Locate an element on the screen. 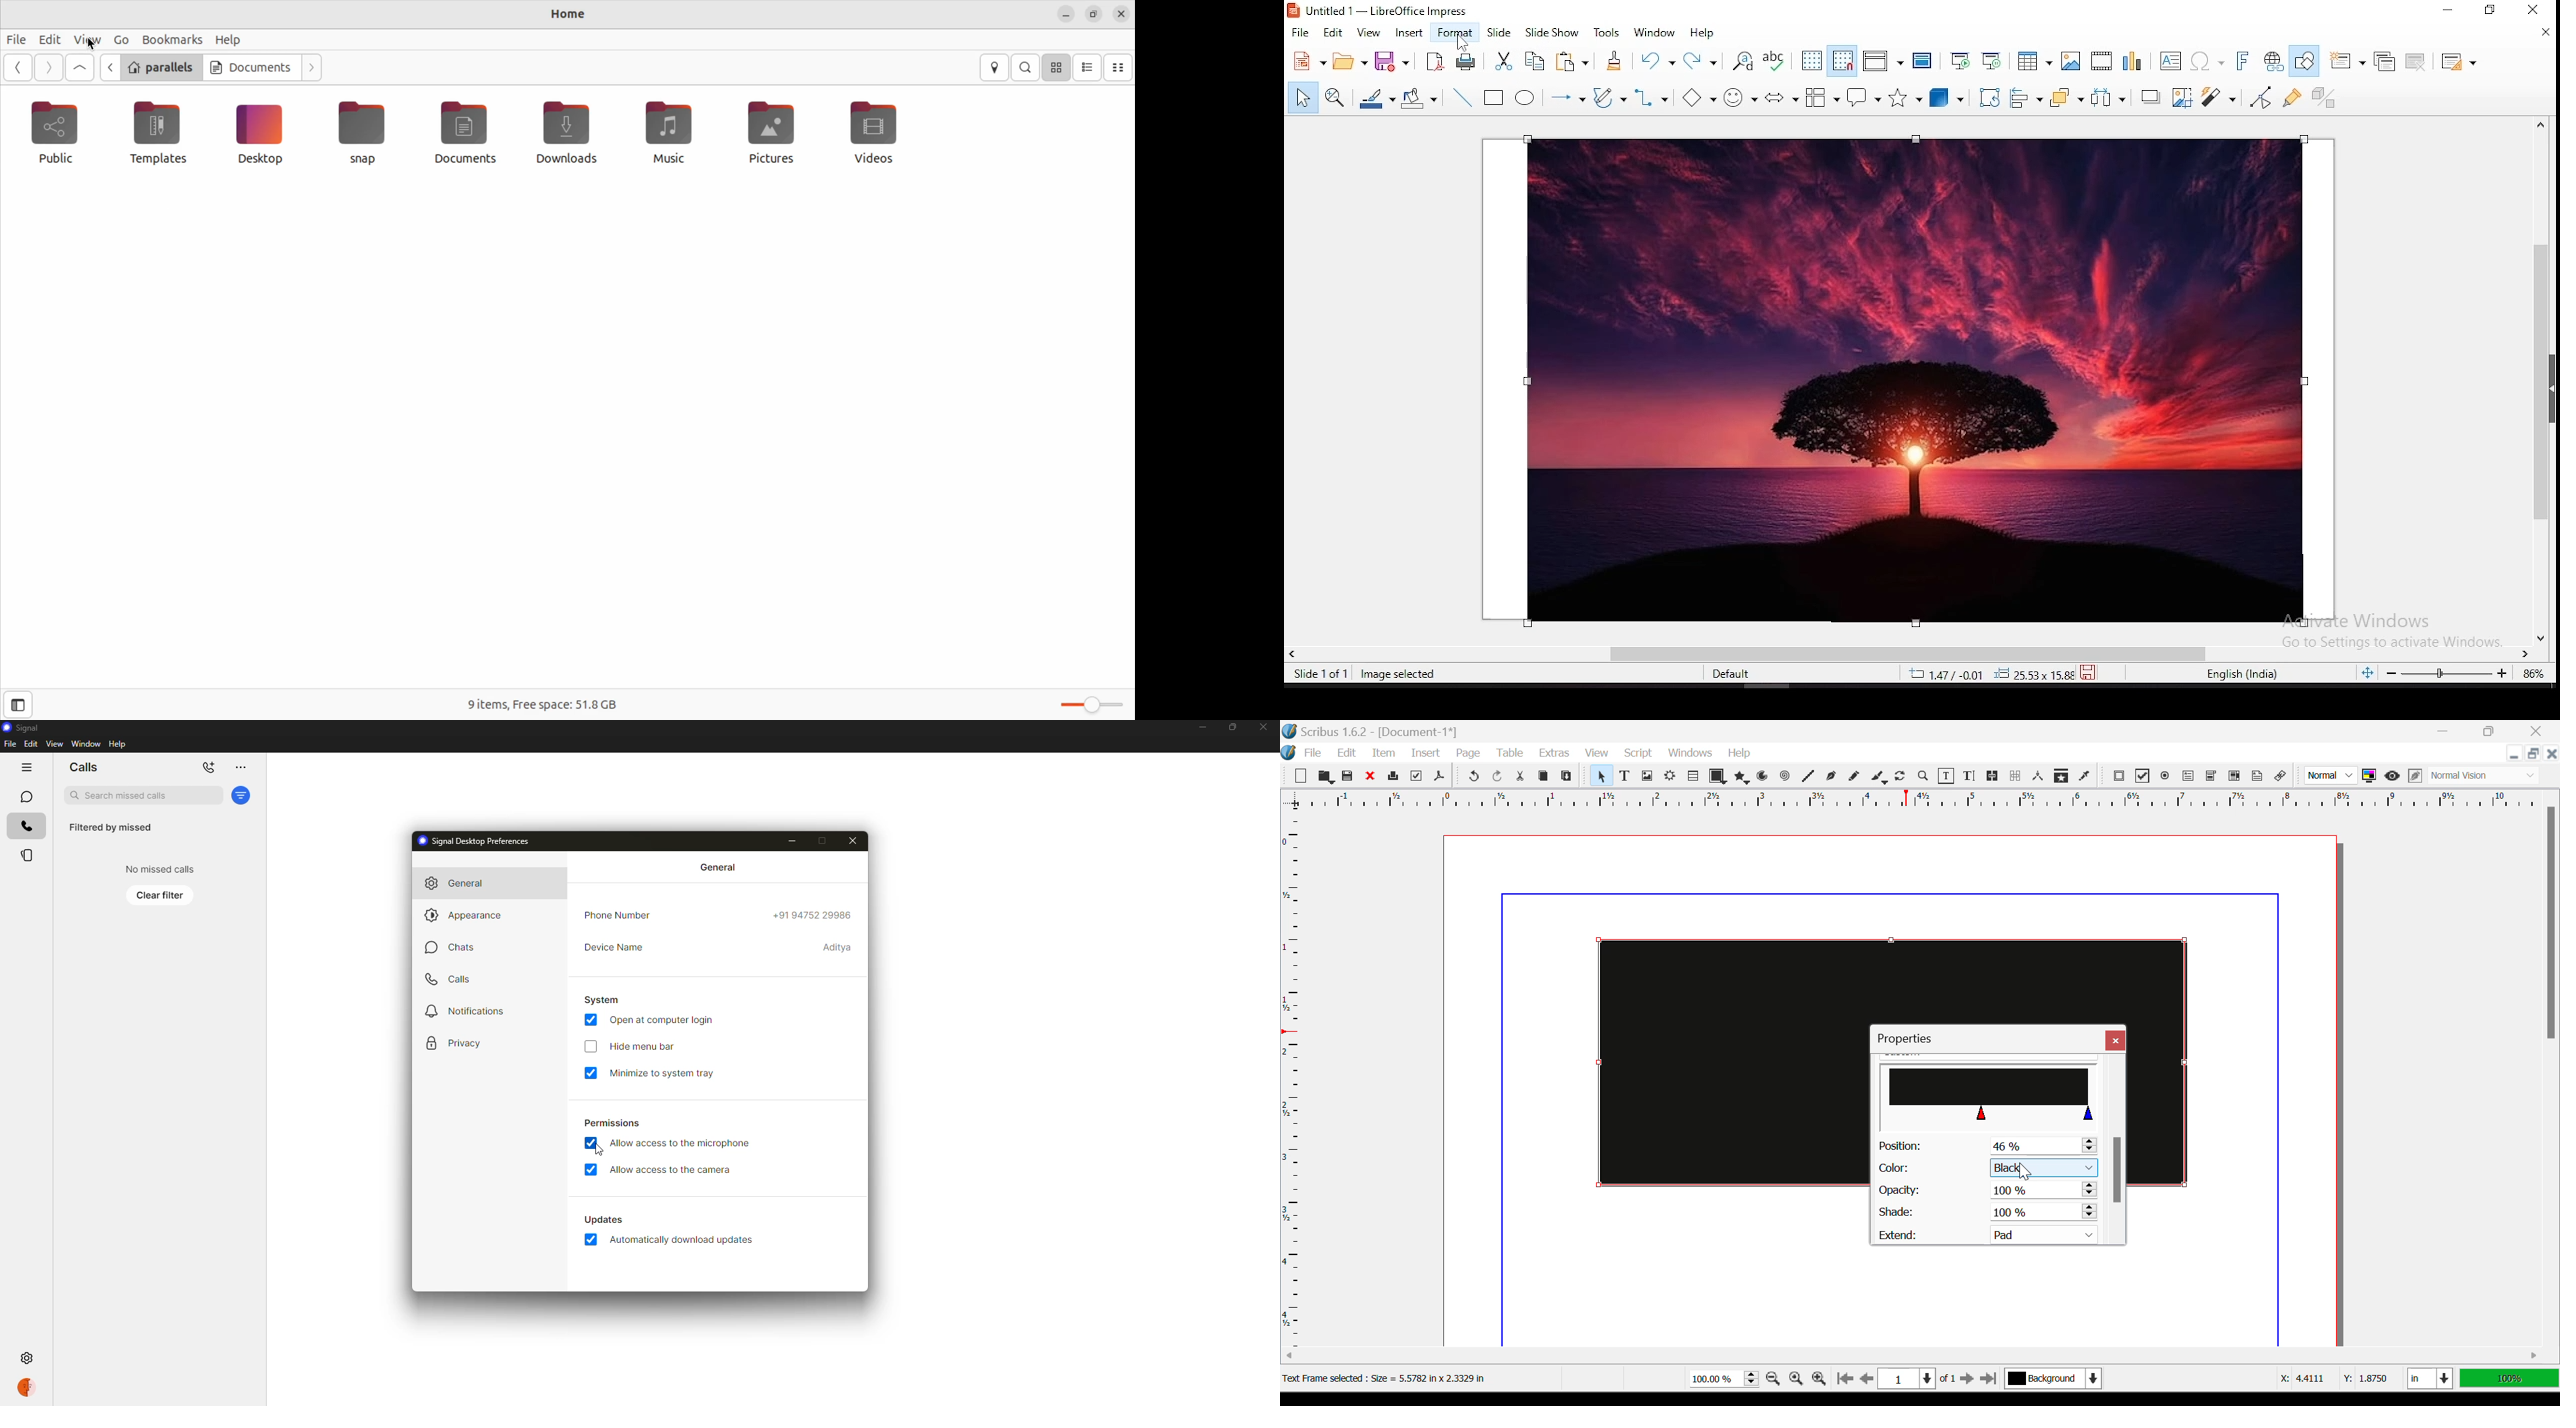 Image resolution: width=2576 pixels, height=1428 pixels. maximize is located at coordinates (820, 841).